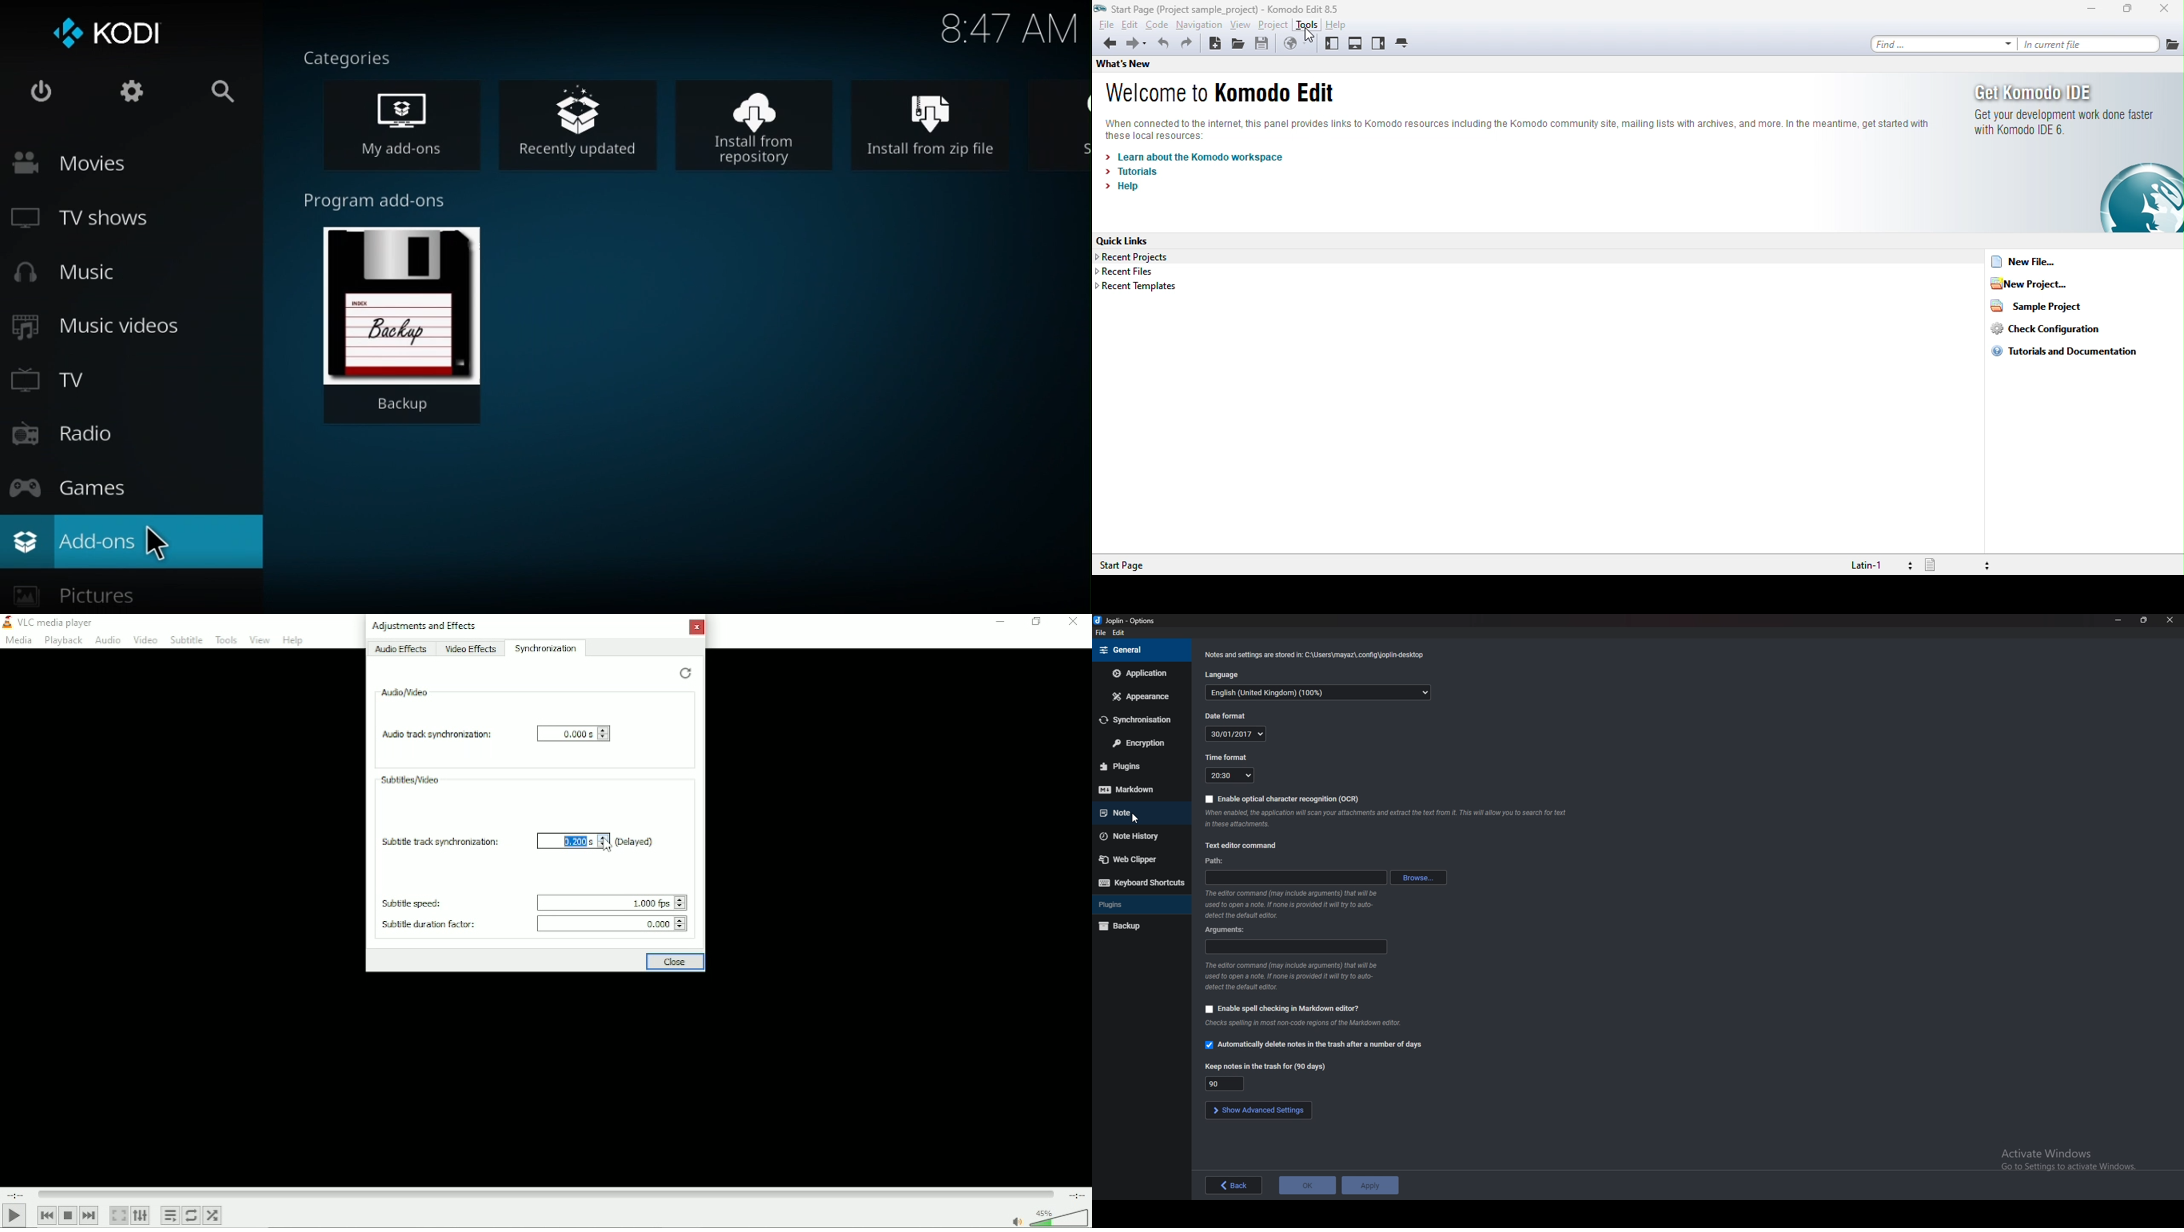  Describe the element at coordinates (407, 128) in the screenshot. I see `My add- on` at that location.